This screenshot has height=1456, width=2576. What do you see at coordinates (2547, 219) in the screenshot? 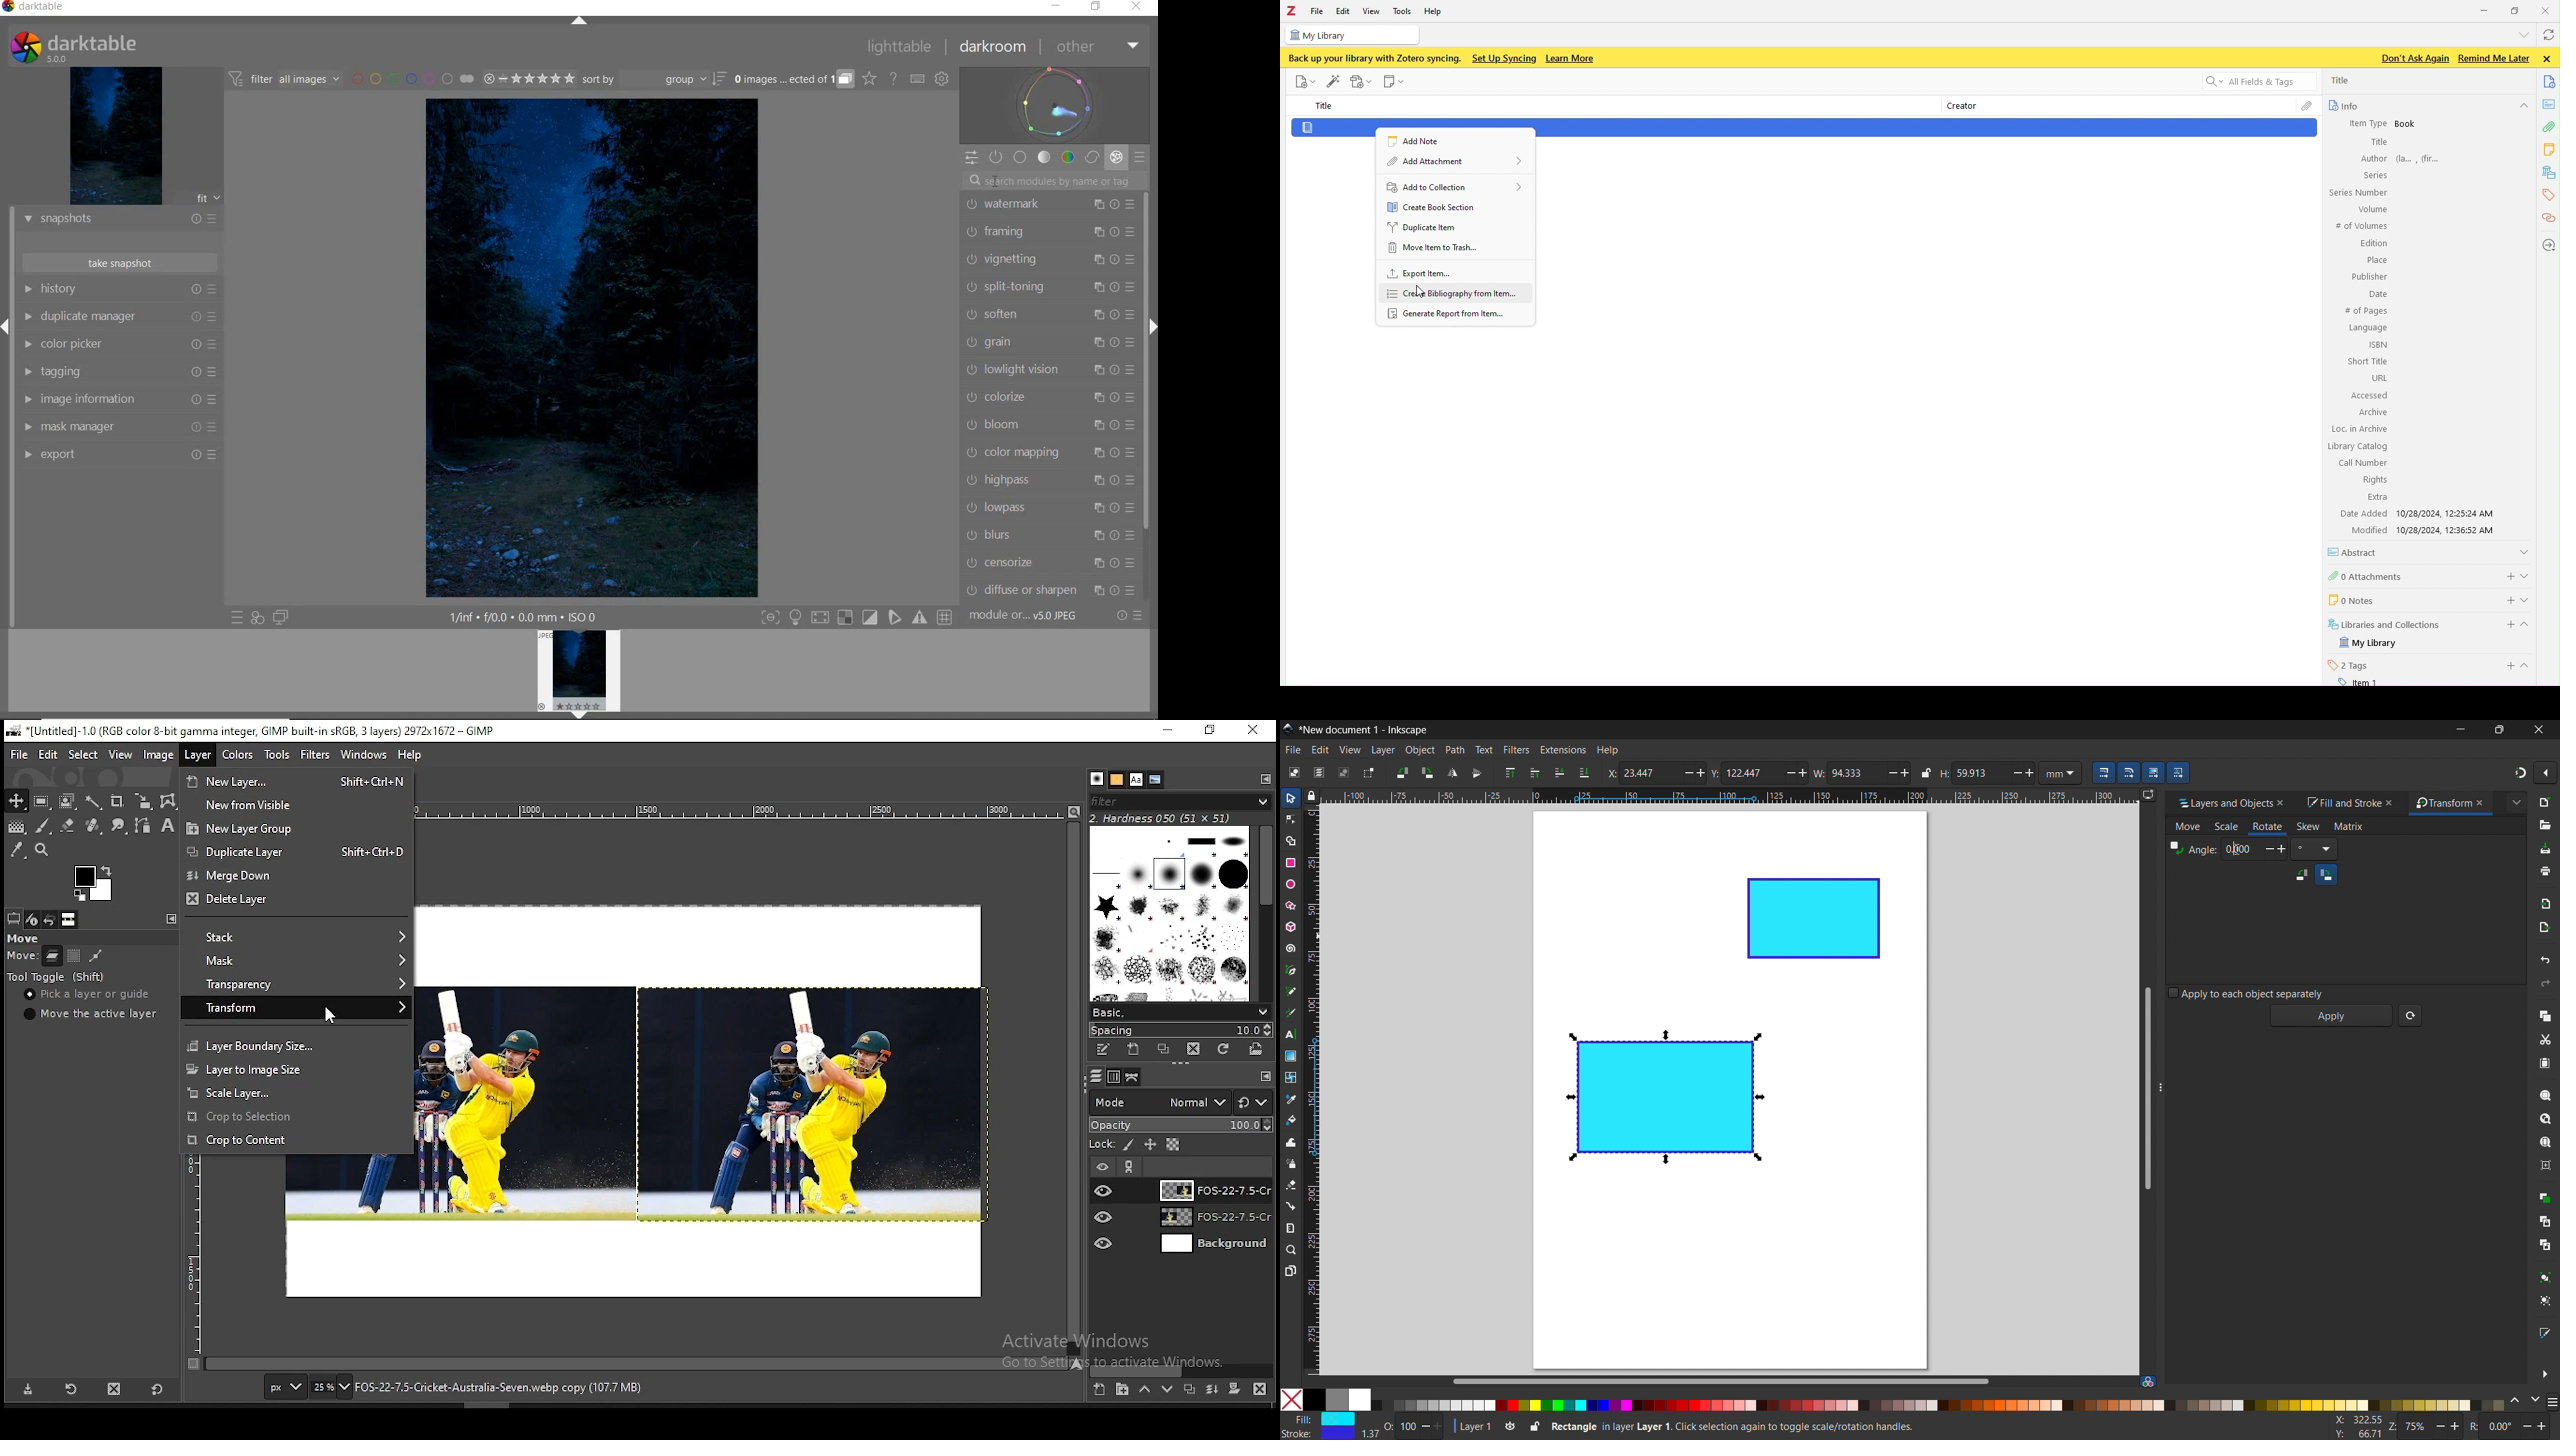
I see `citations` at bounding box center [2547, 219].